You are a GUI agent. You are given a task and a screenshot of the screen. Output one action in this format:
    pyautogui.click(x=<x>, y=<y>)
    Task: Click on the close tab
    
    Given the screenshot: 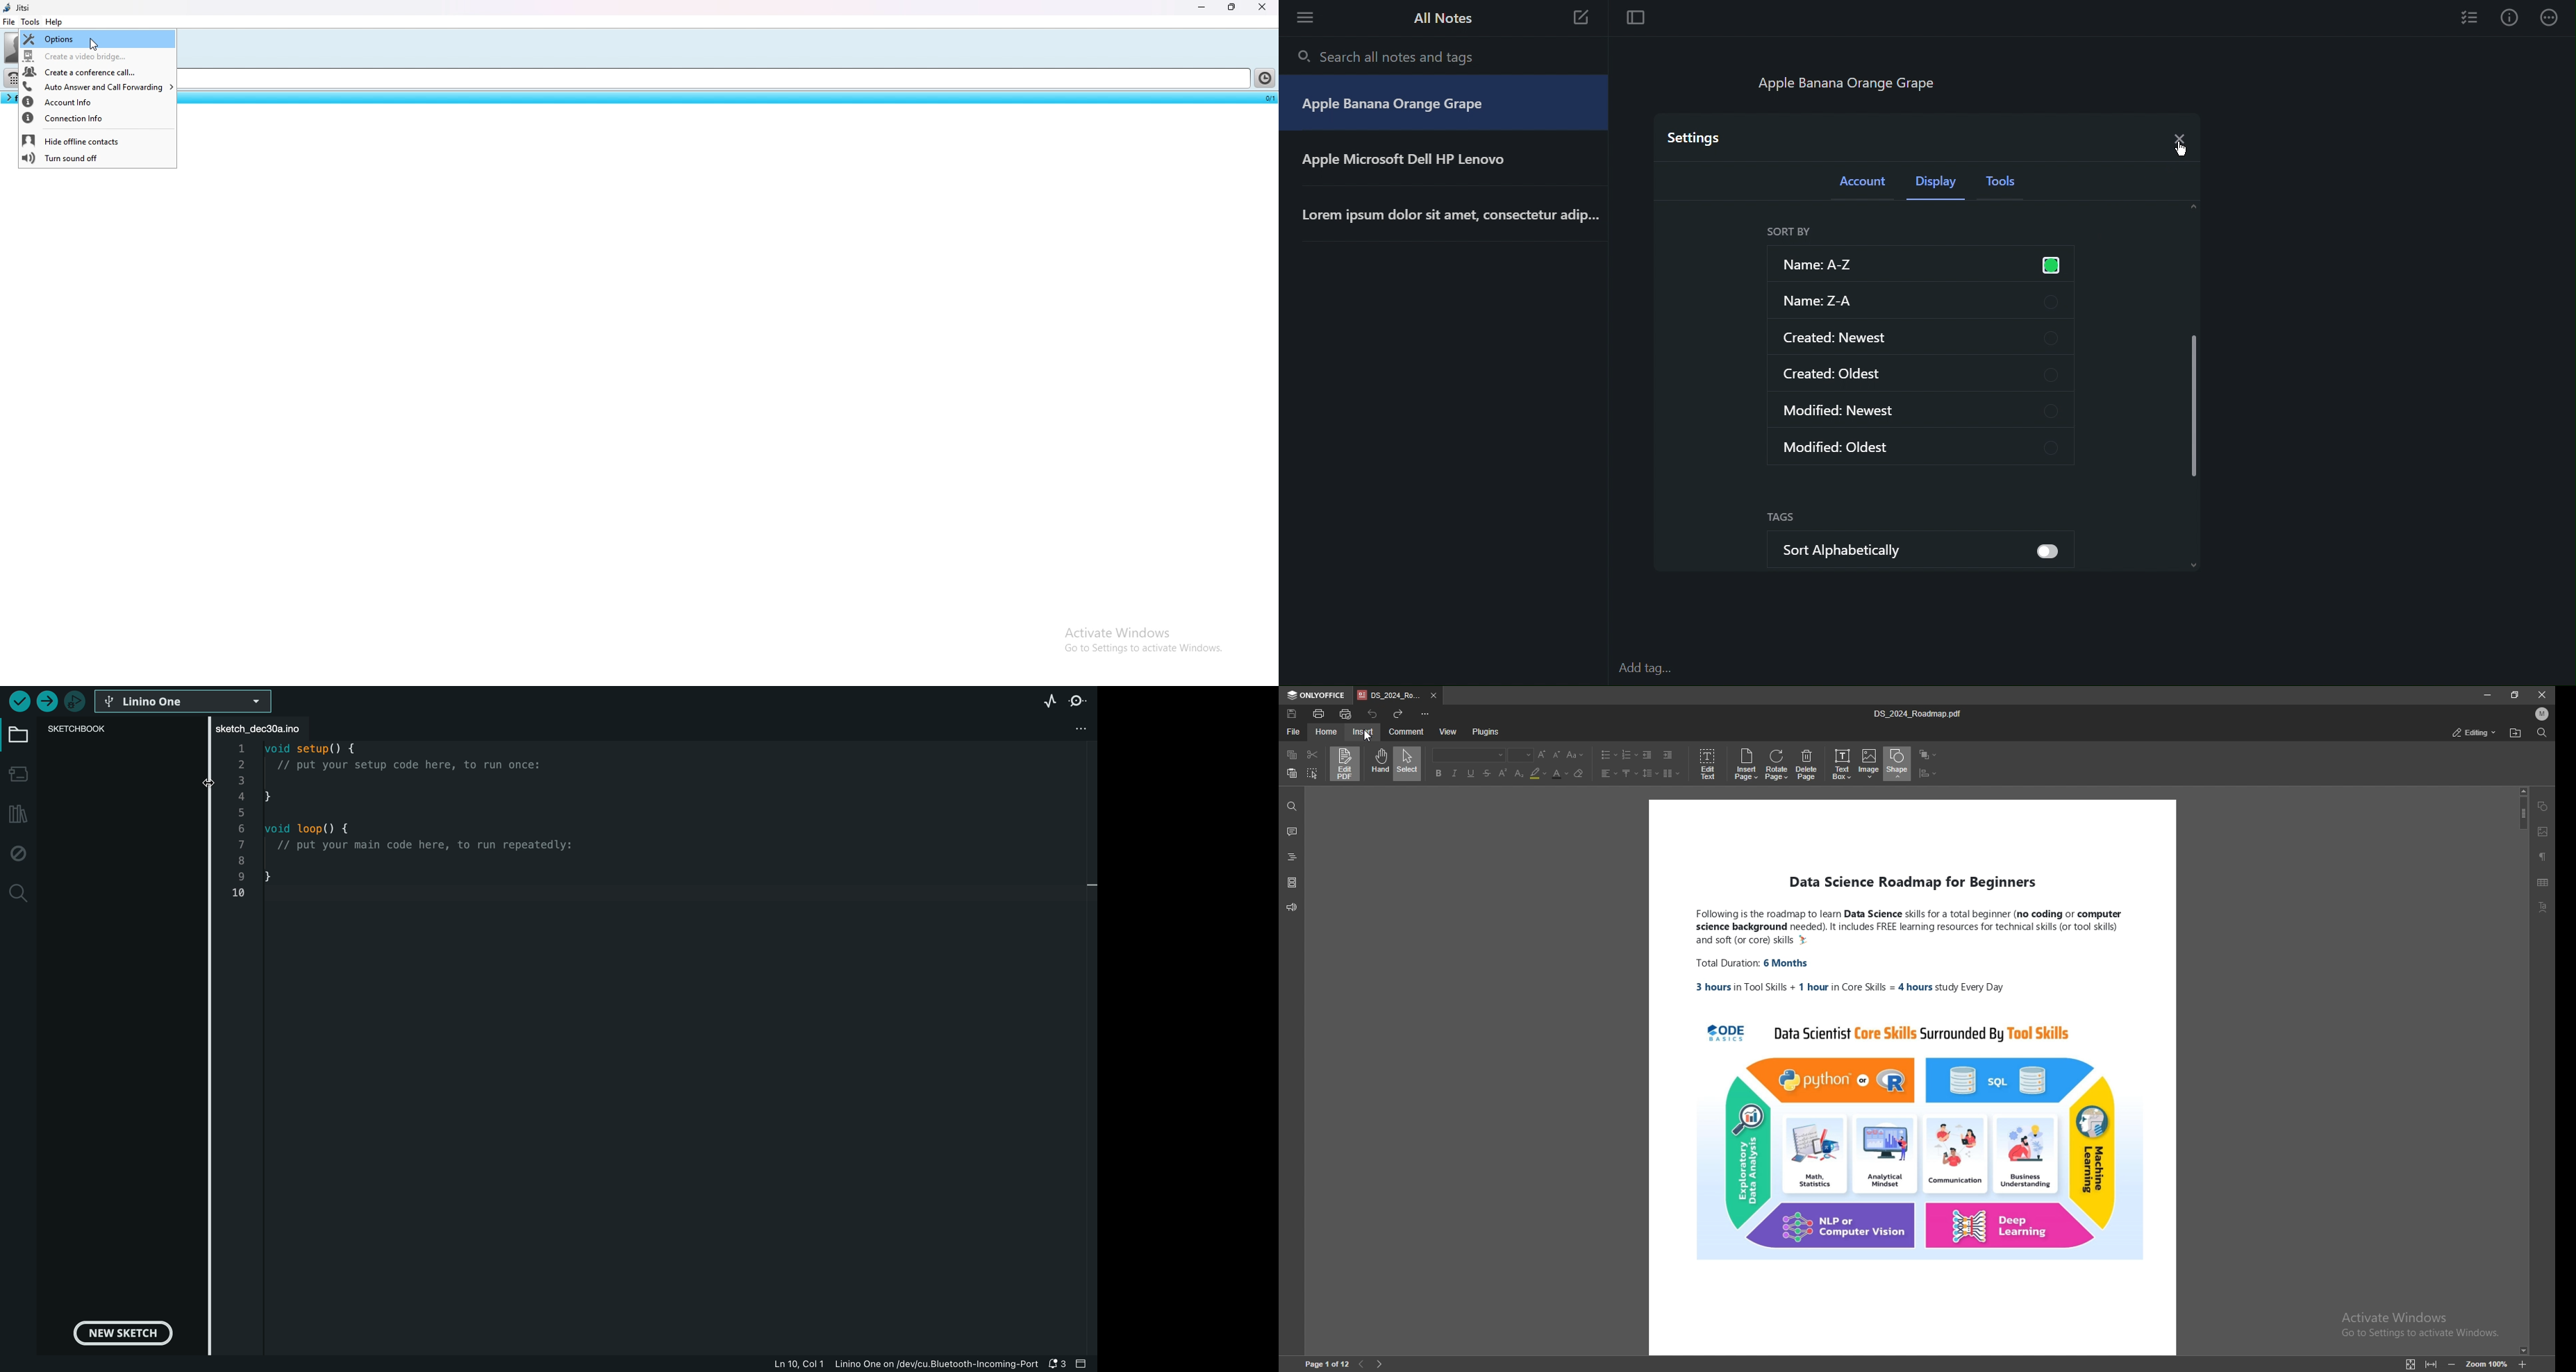 What is the action you would take?
    pyautogui.click(x=1434, y=696)
    